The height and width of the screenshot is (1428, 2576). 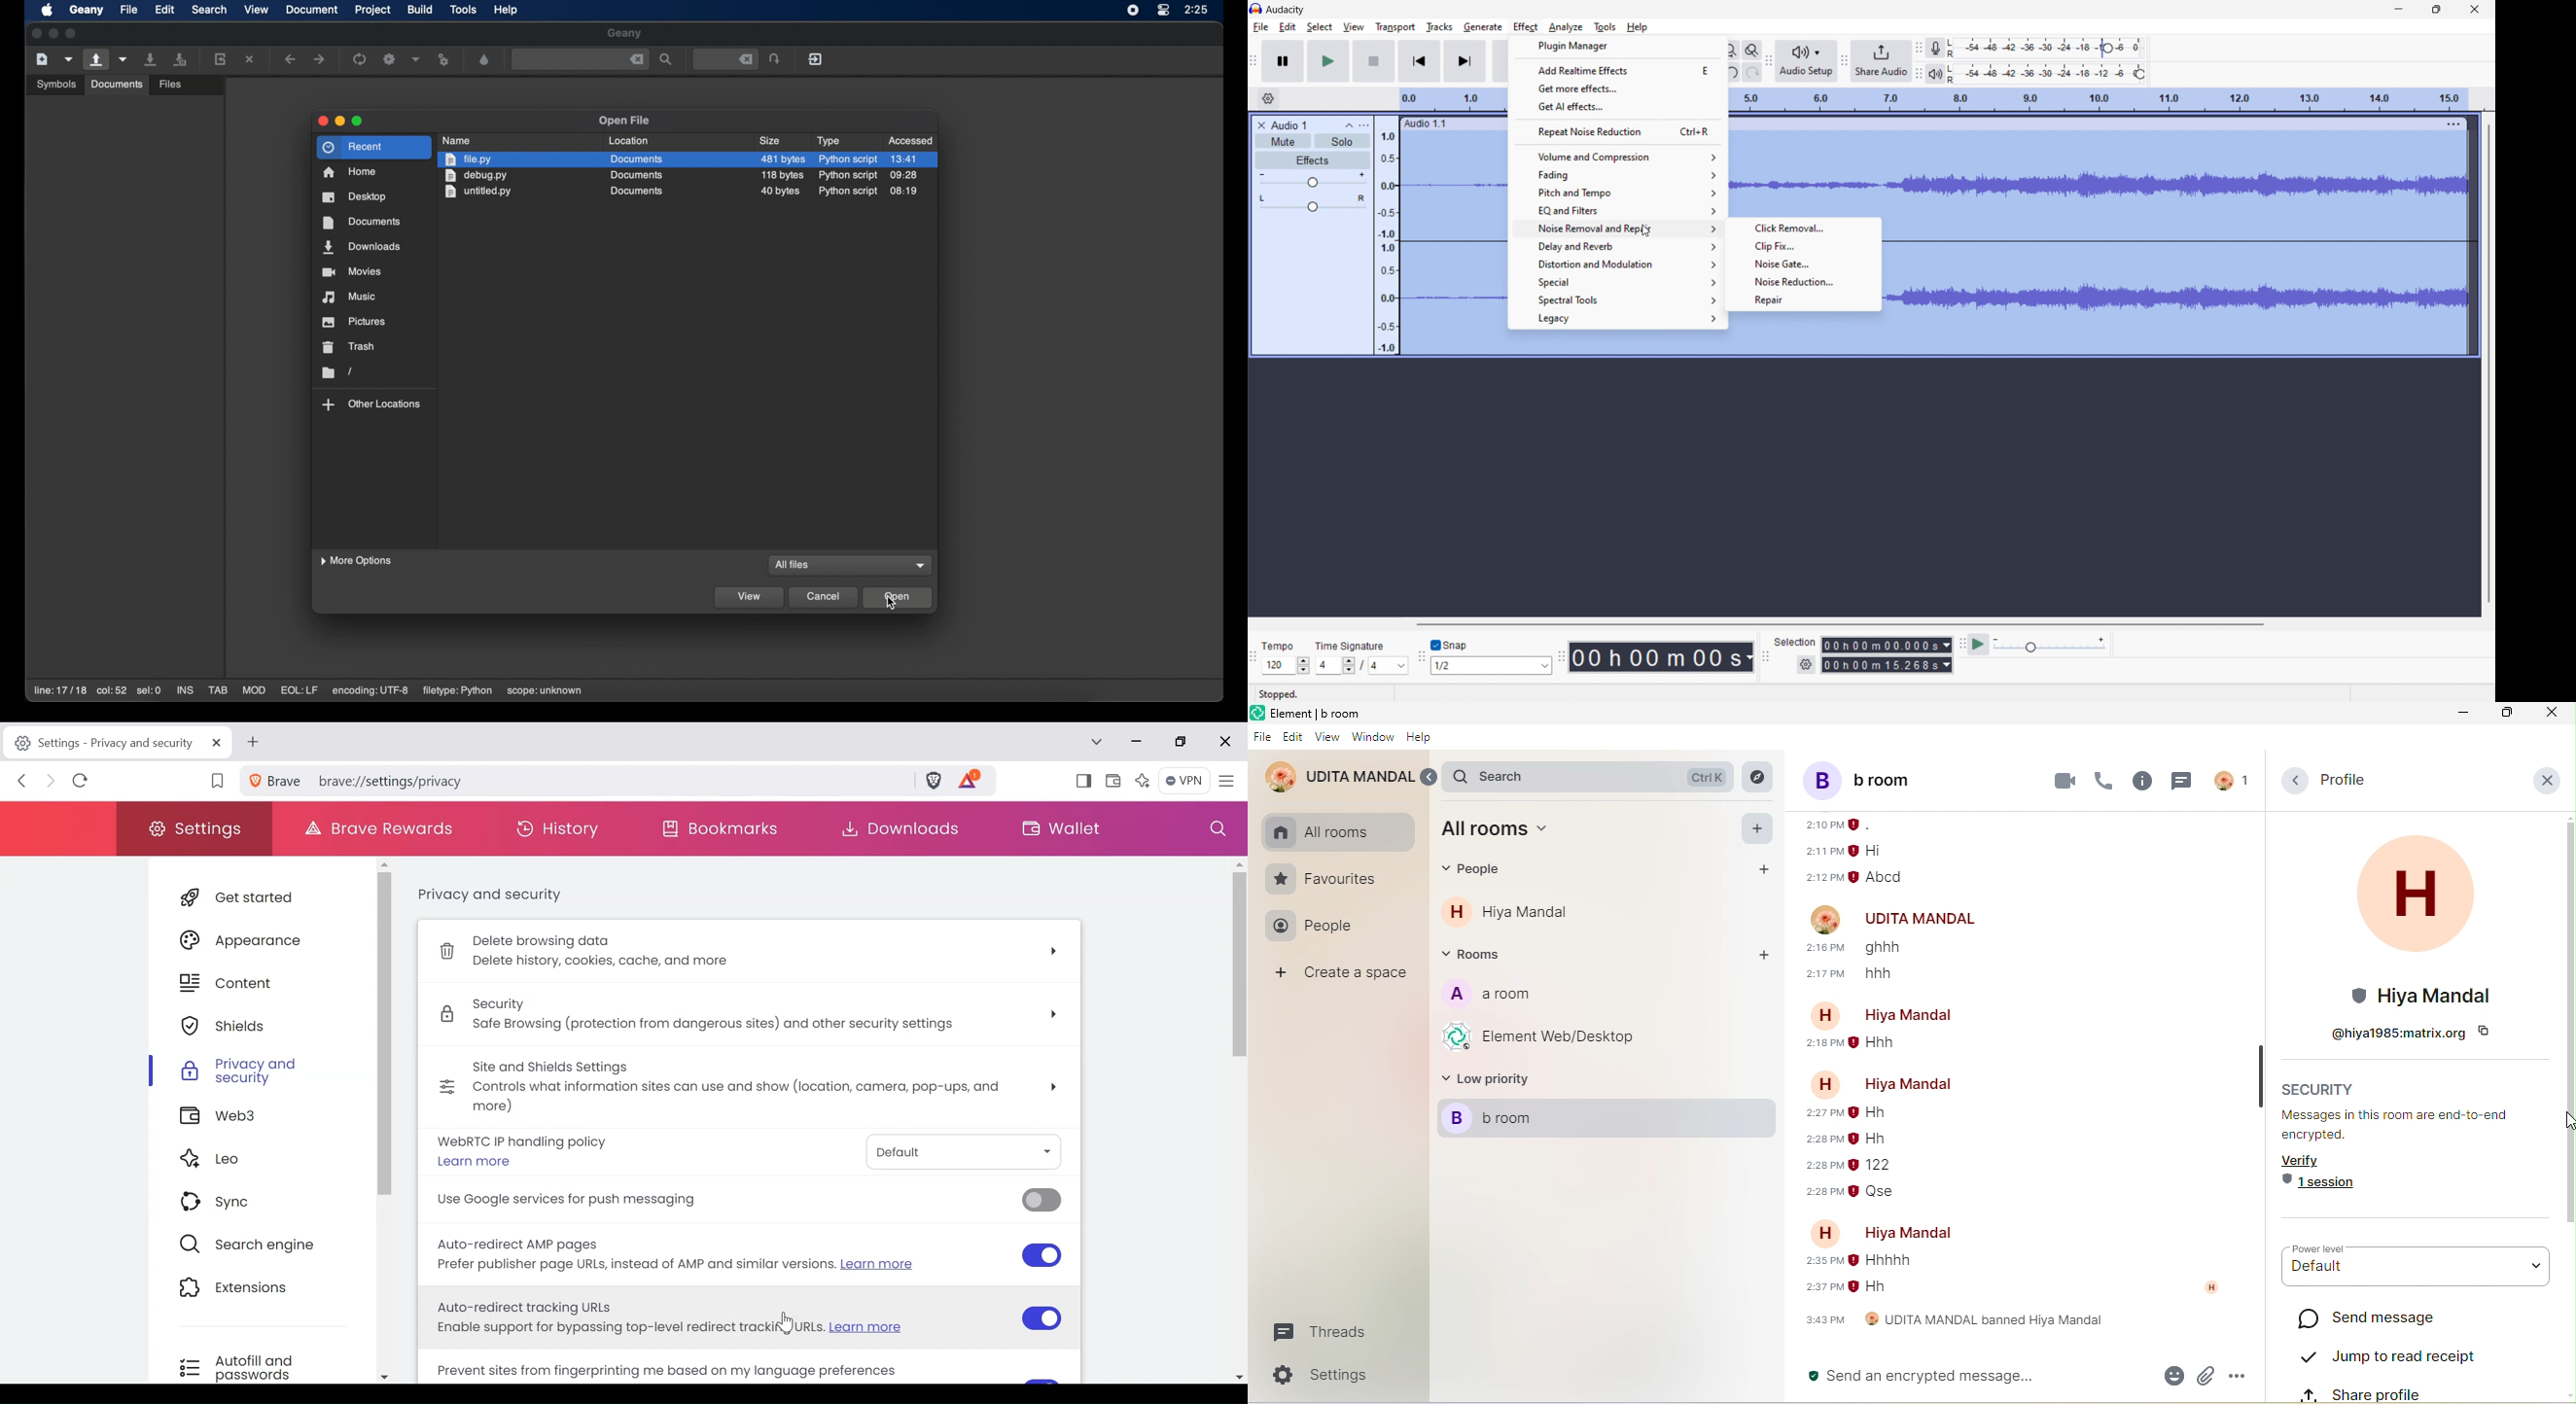 I want to click on view, so click(x=1329, y=736).